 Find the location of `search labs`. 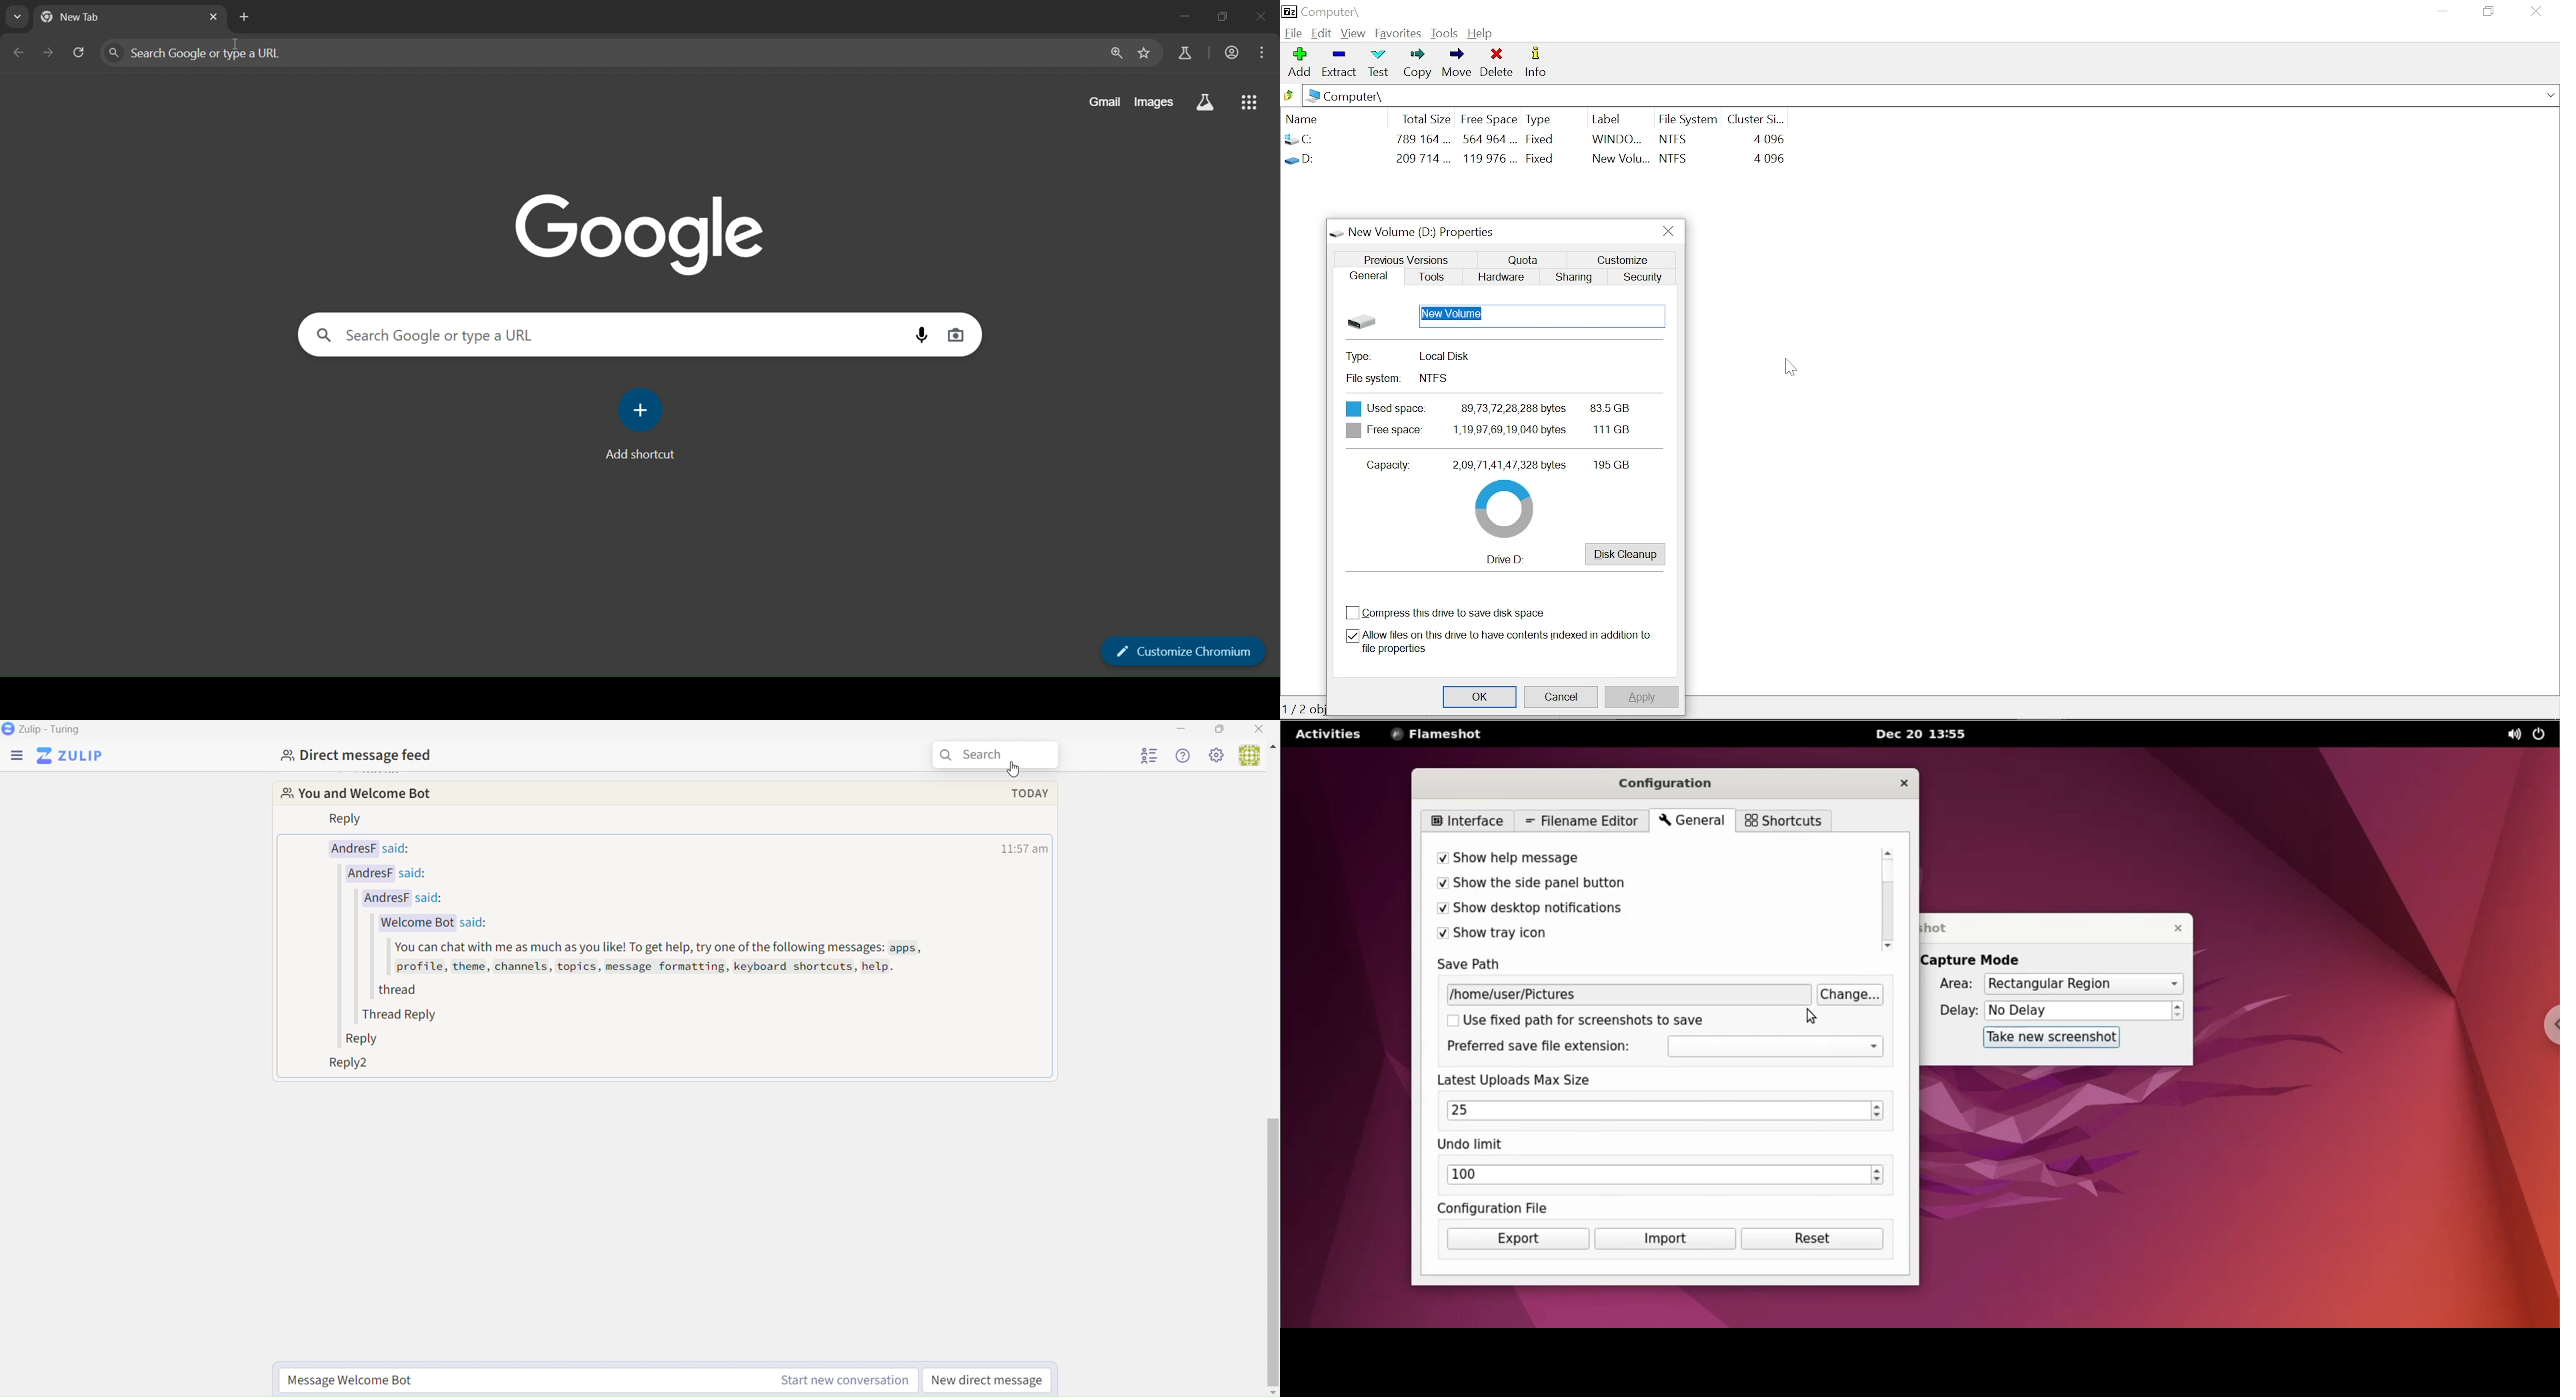

search labs is located at coordinates (1203, 105).